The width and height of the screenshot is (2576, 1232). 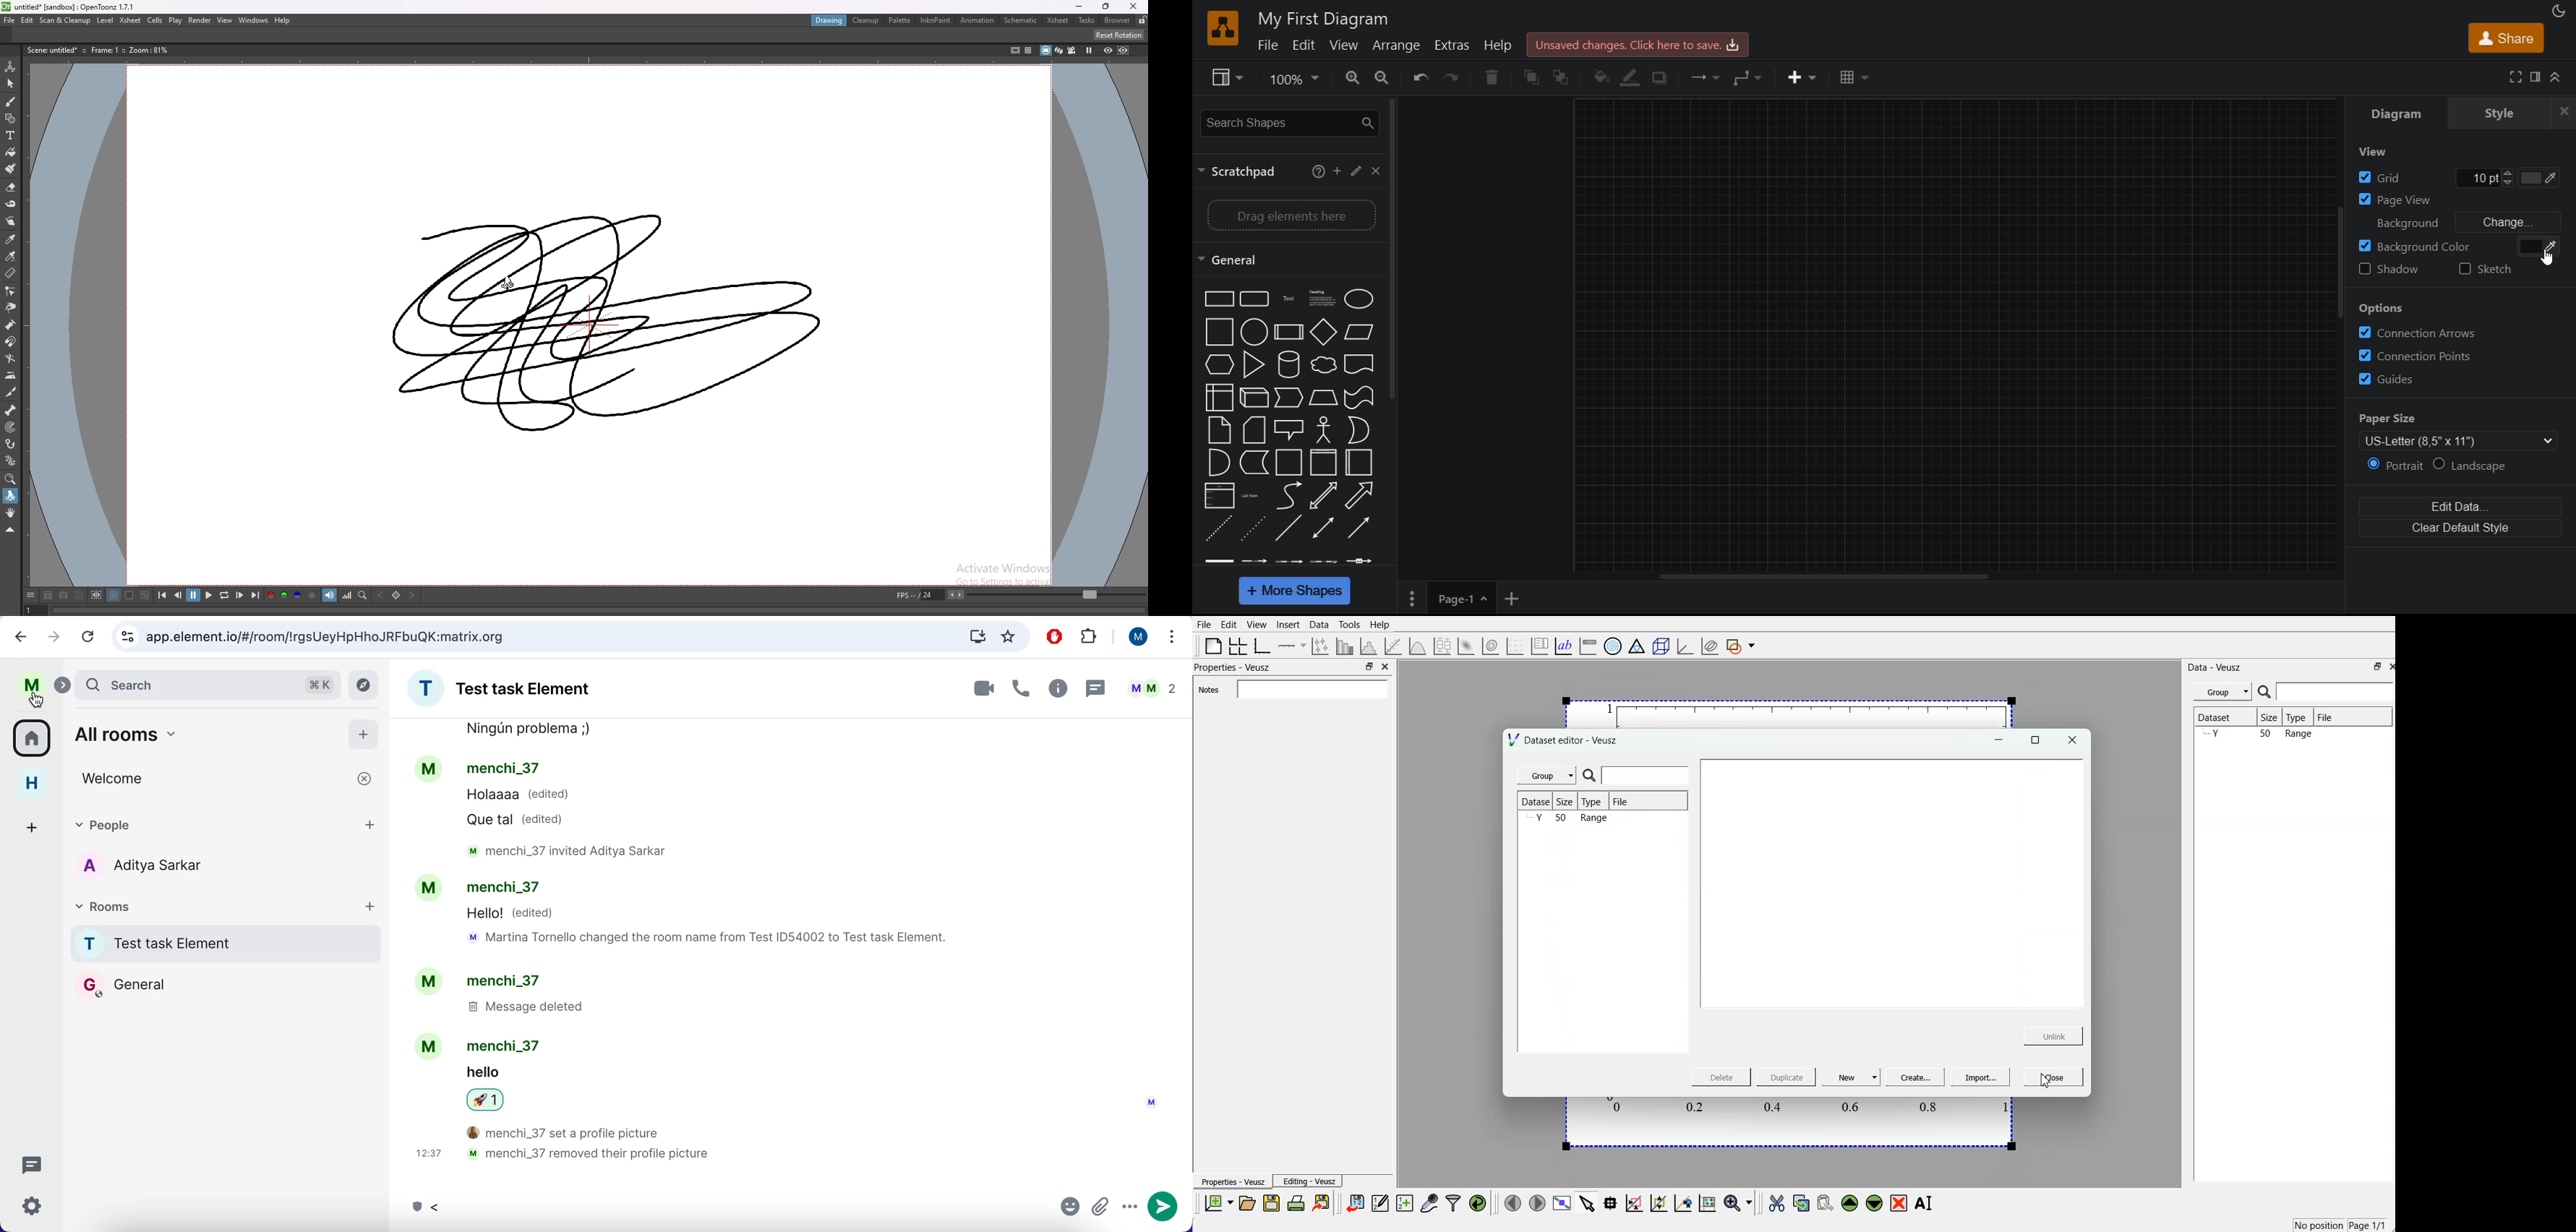 I want to click on base graphs, so click(x=1264, y=644).